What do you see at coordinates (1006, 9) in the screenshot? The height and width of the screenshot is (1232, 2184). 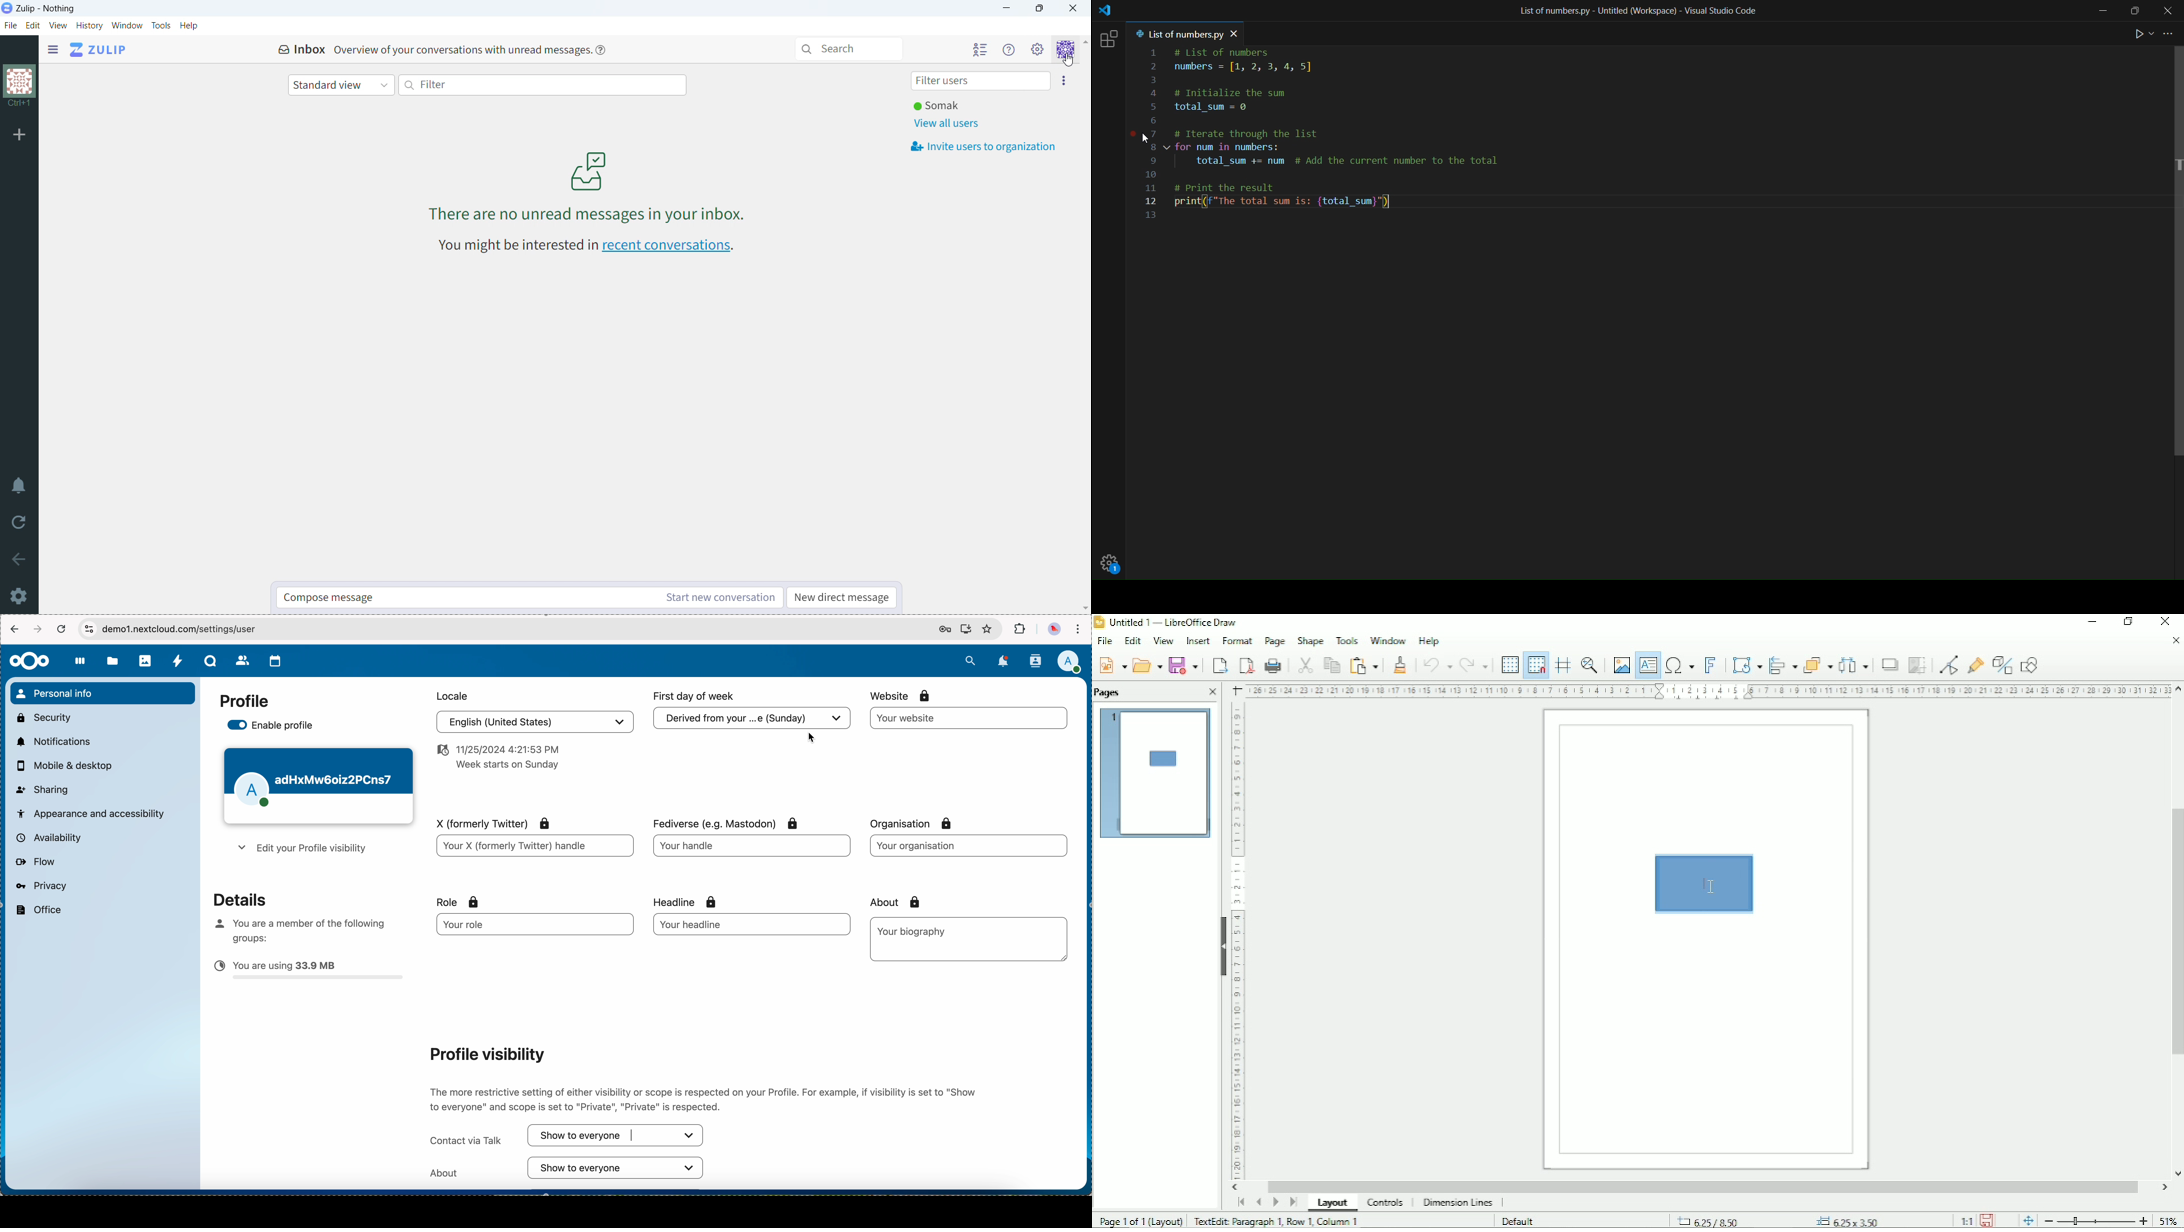 I see `minimize` at bounding box center [1006, 9].